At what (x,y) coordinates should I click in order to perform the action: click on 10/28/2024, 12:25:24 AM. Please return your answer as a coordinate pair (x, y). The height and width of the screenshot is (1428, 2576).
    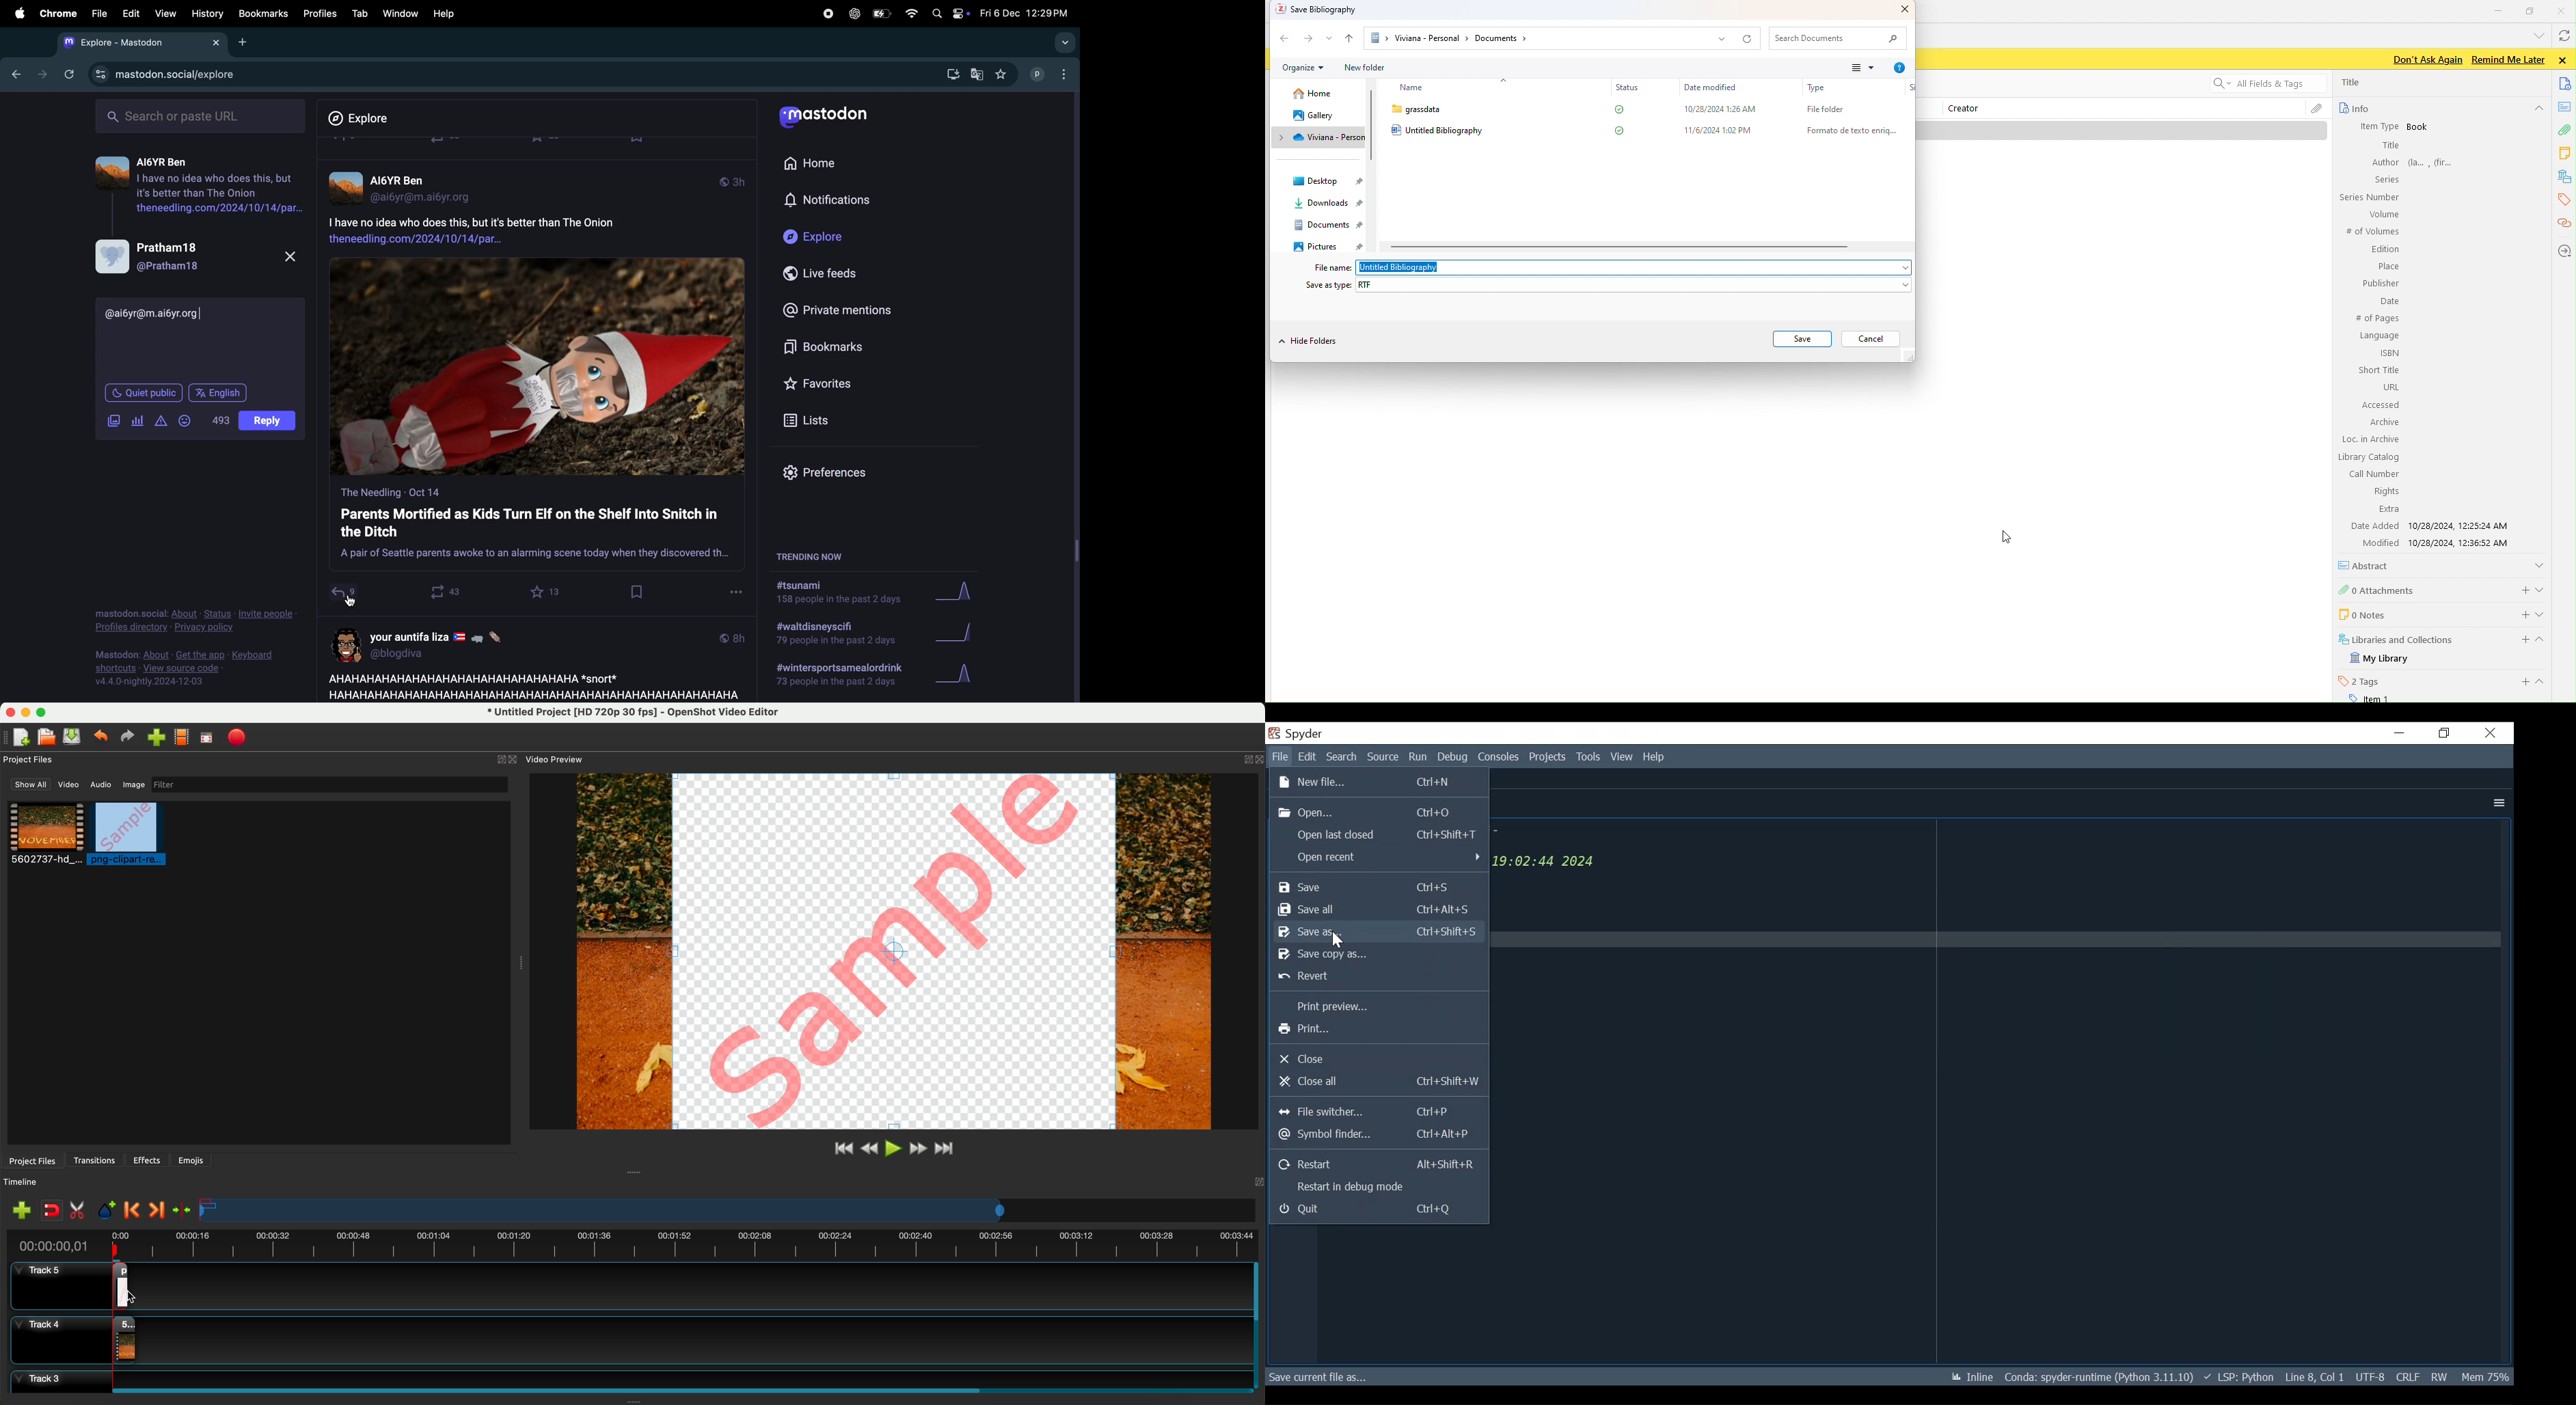
    Looking at the image, I should click on (2463, 526).